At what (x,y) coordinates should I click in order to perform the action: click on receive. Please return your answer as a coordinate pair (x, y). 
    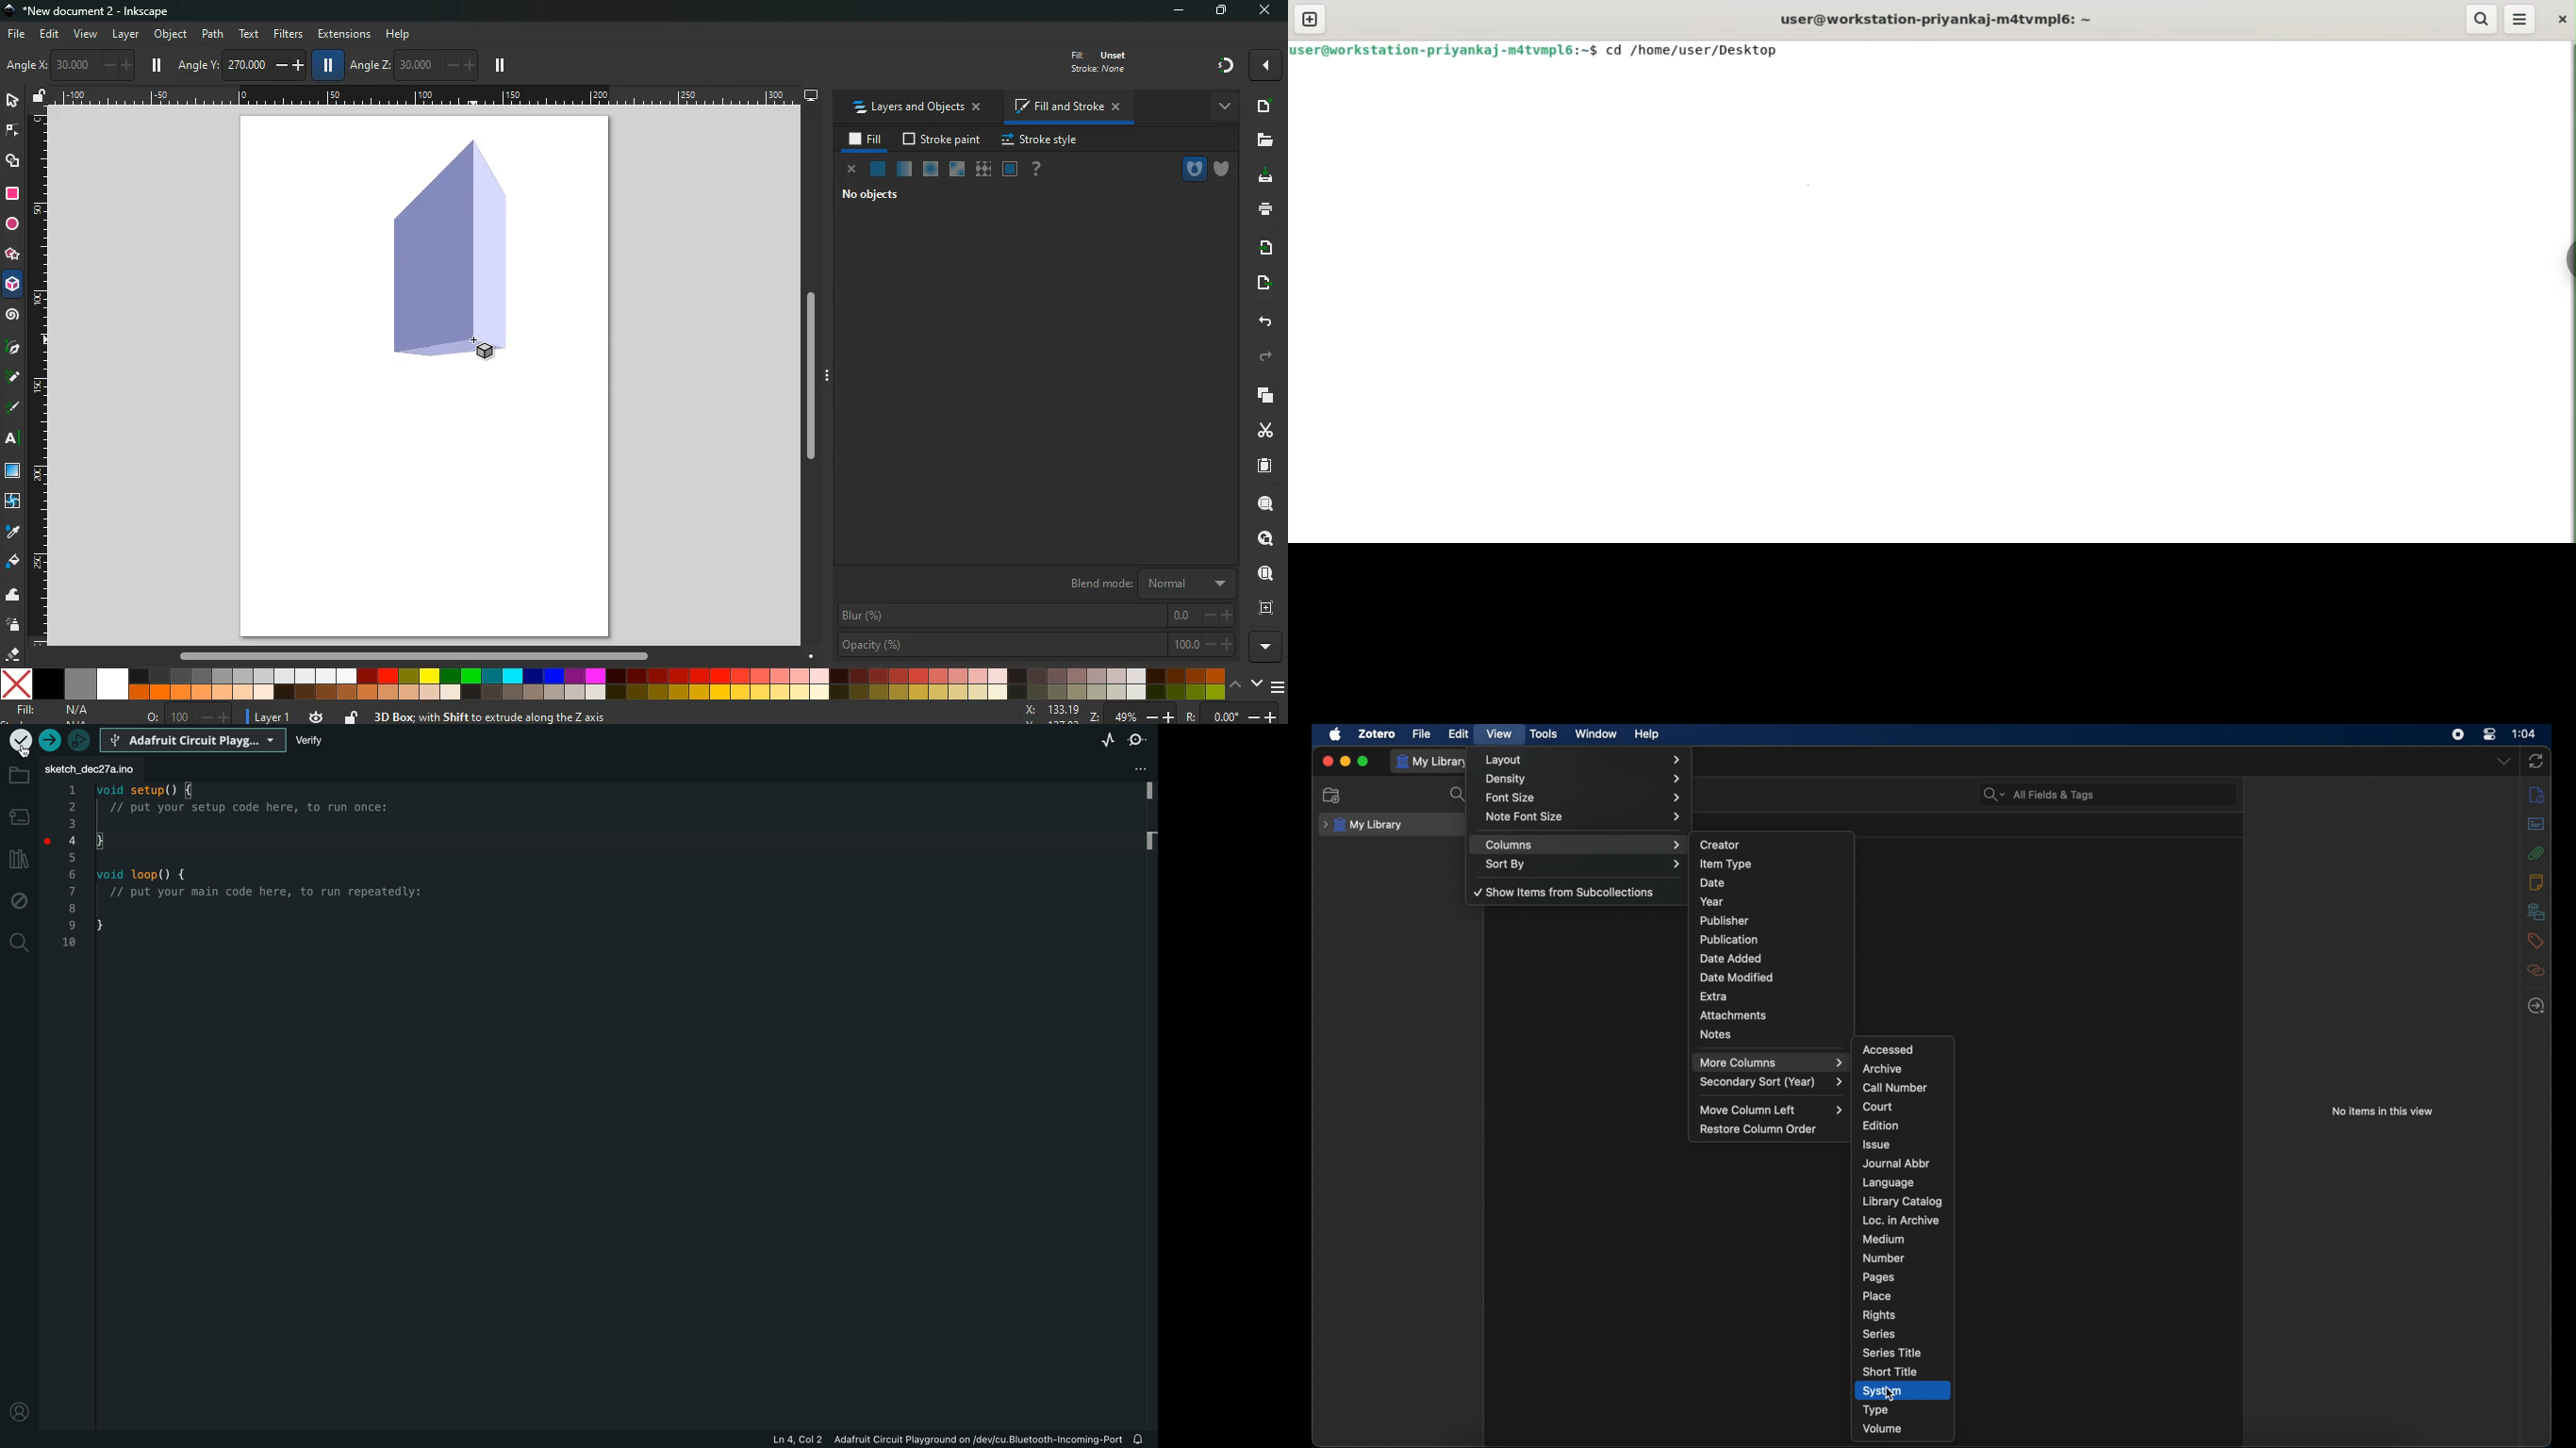
    Looking at the image, I should click on (1261, 247).